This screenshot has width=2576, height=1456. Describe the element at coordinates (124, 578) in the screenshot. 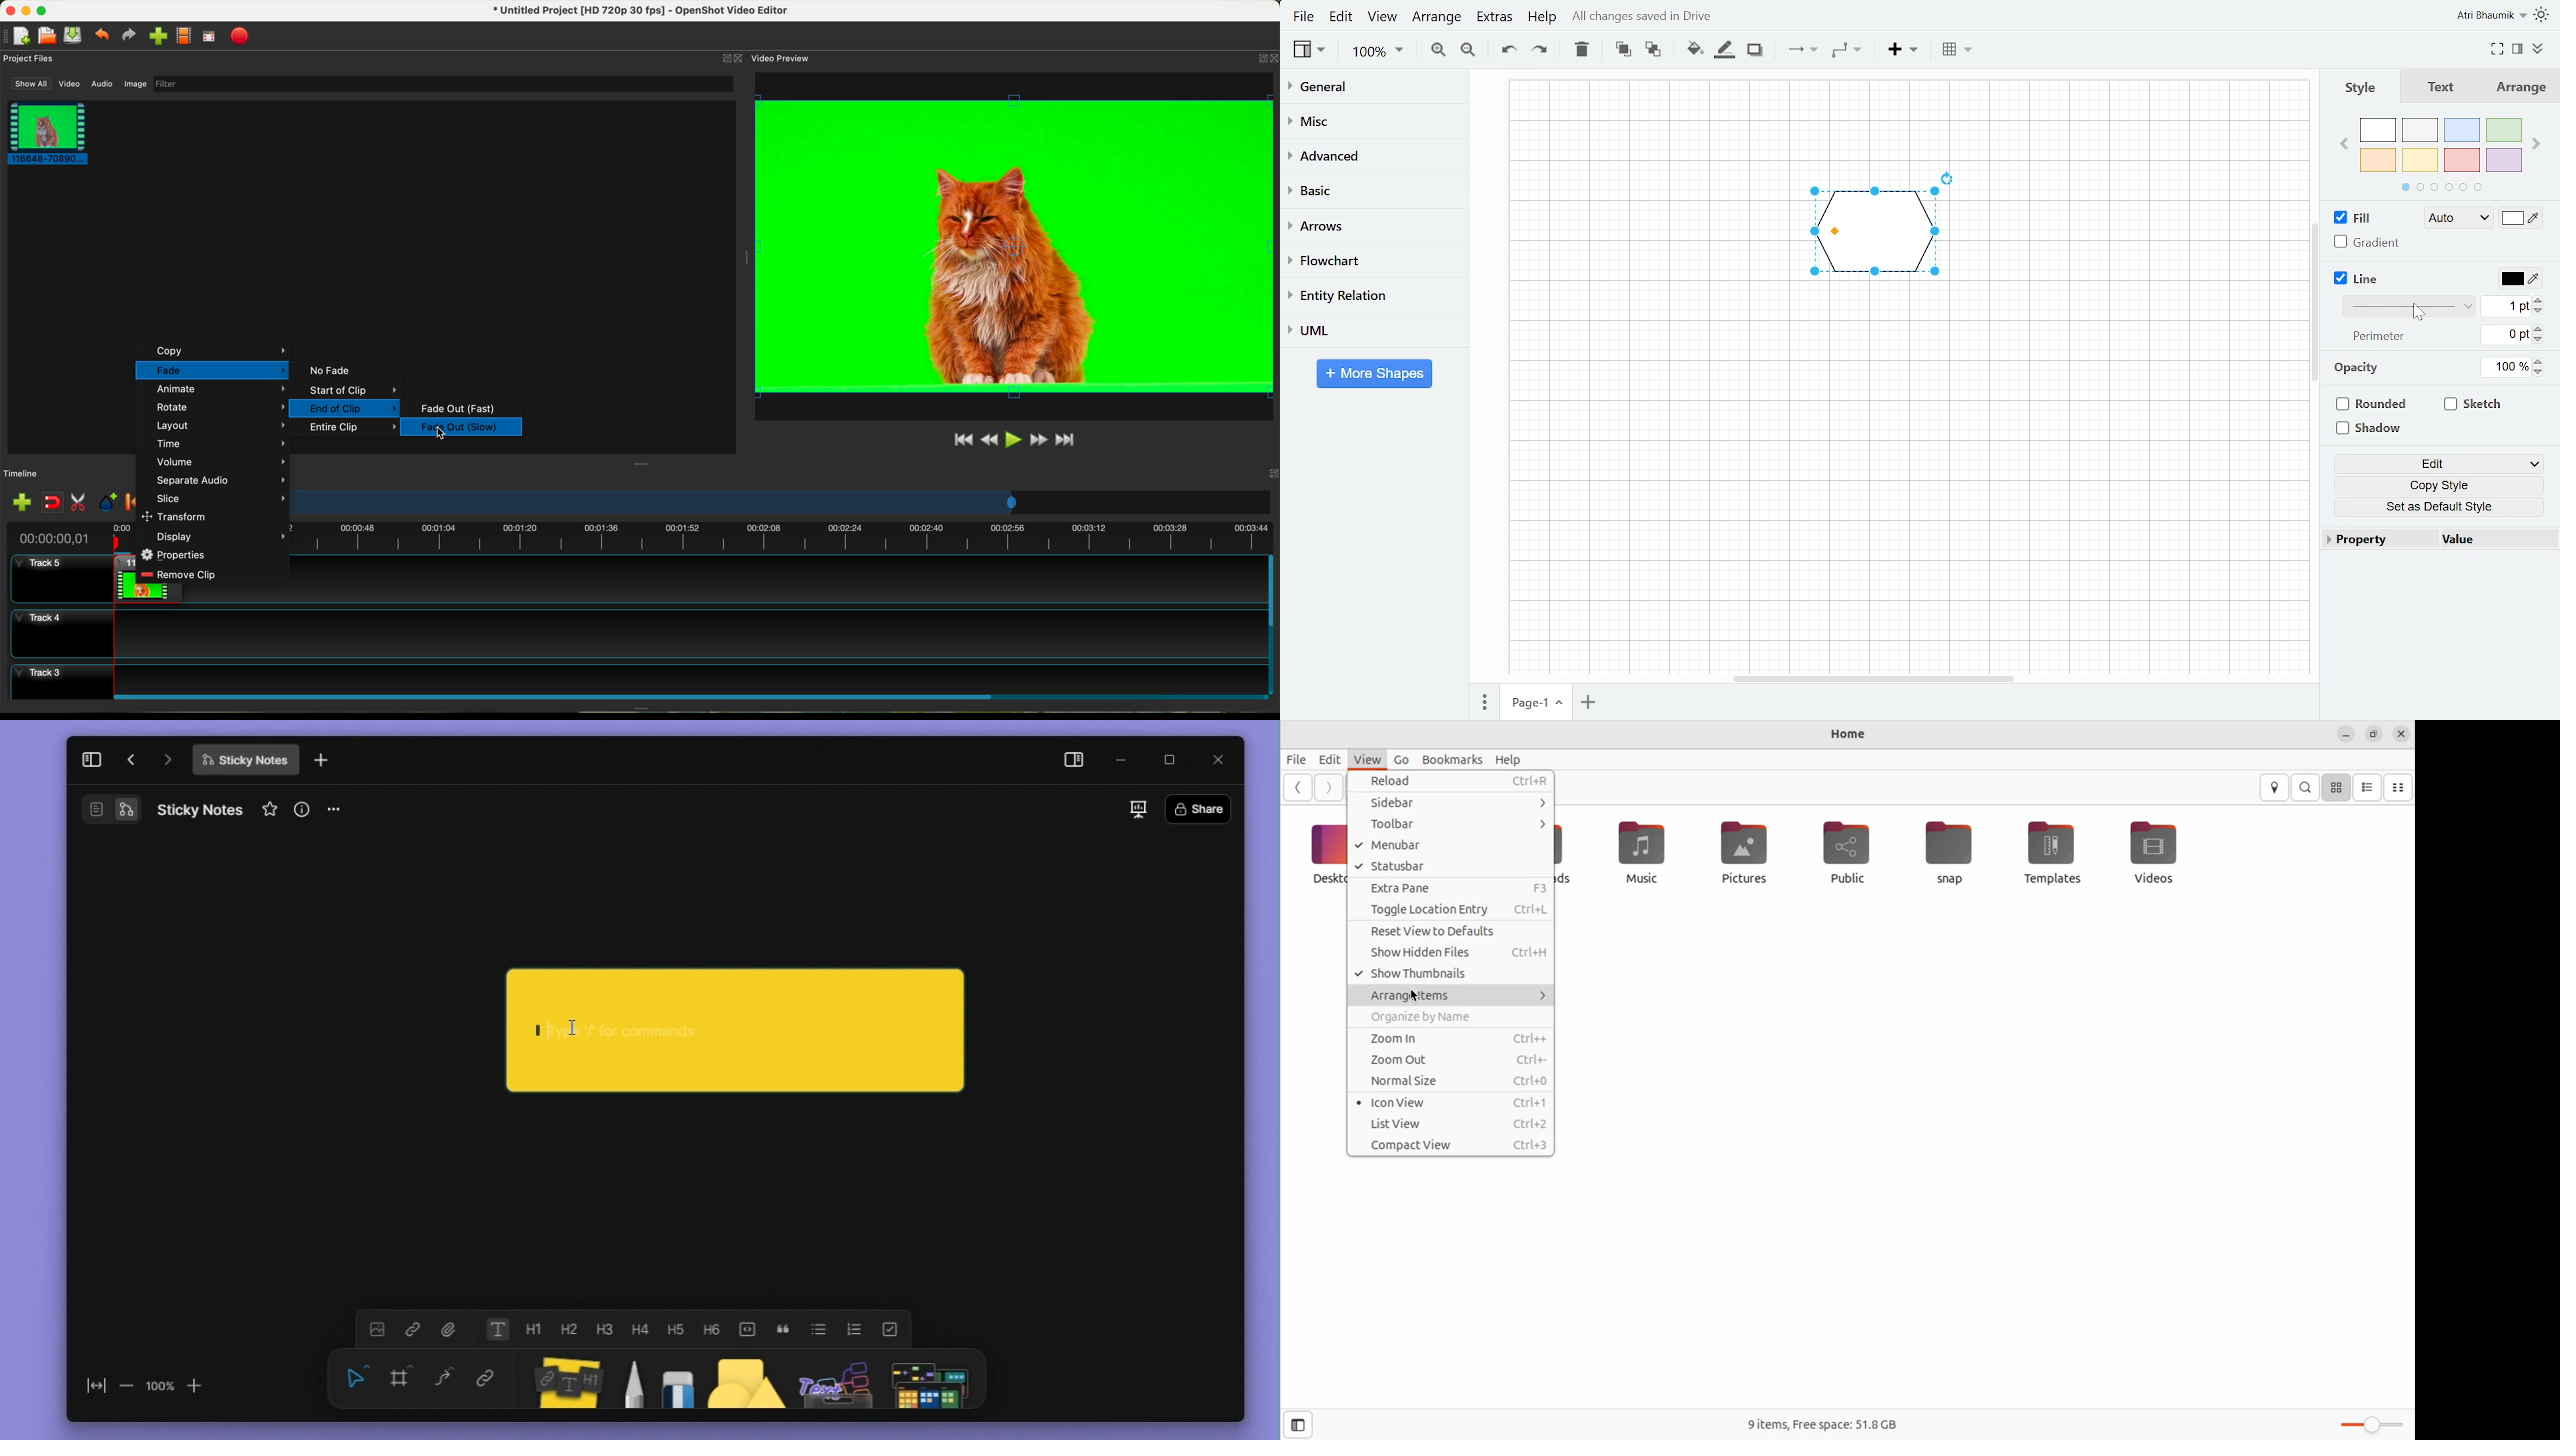

I see `drag video to track 5` at that location.